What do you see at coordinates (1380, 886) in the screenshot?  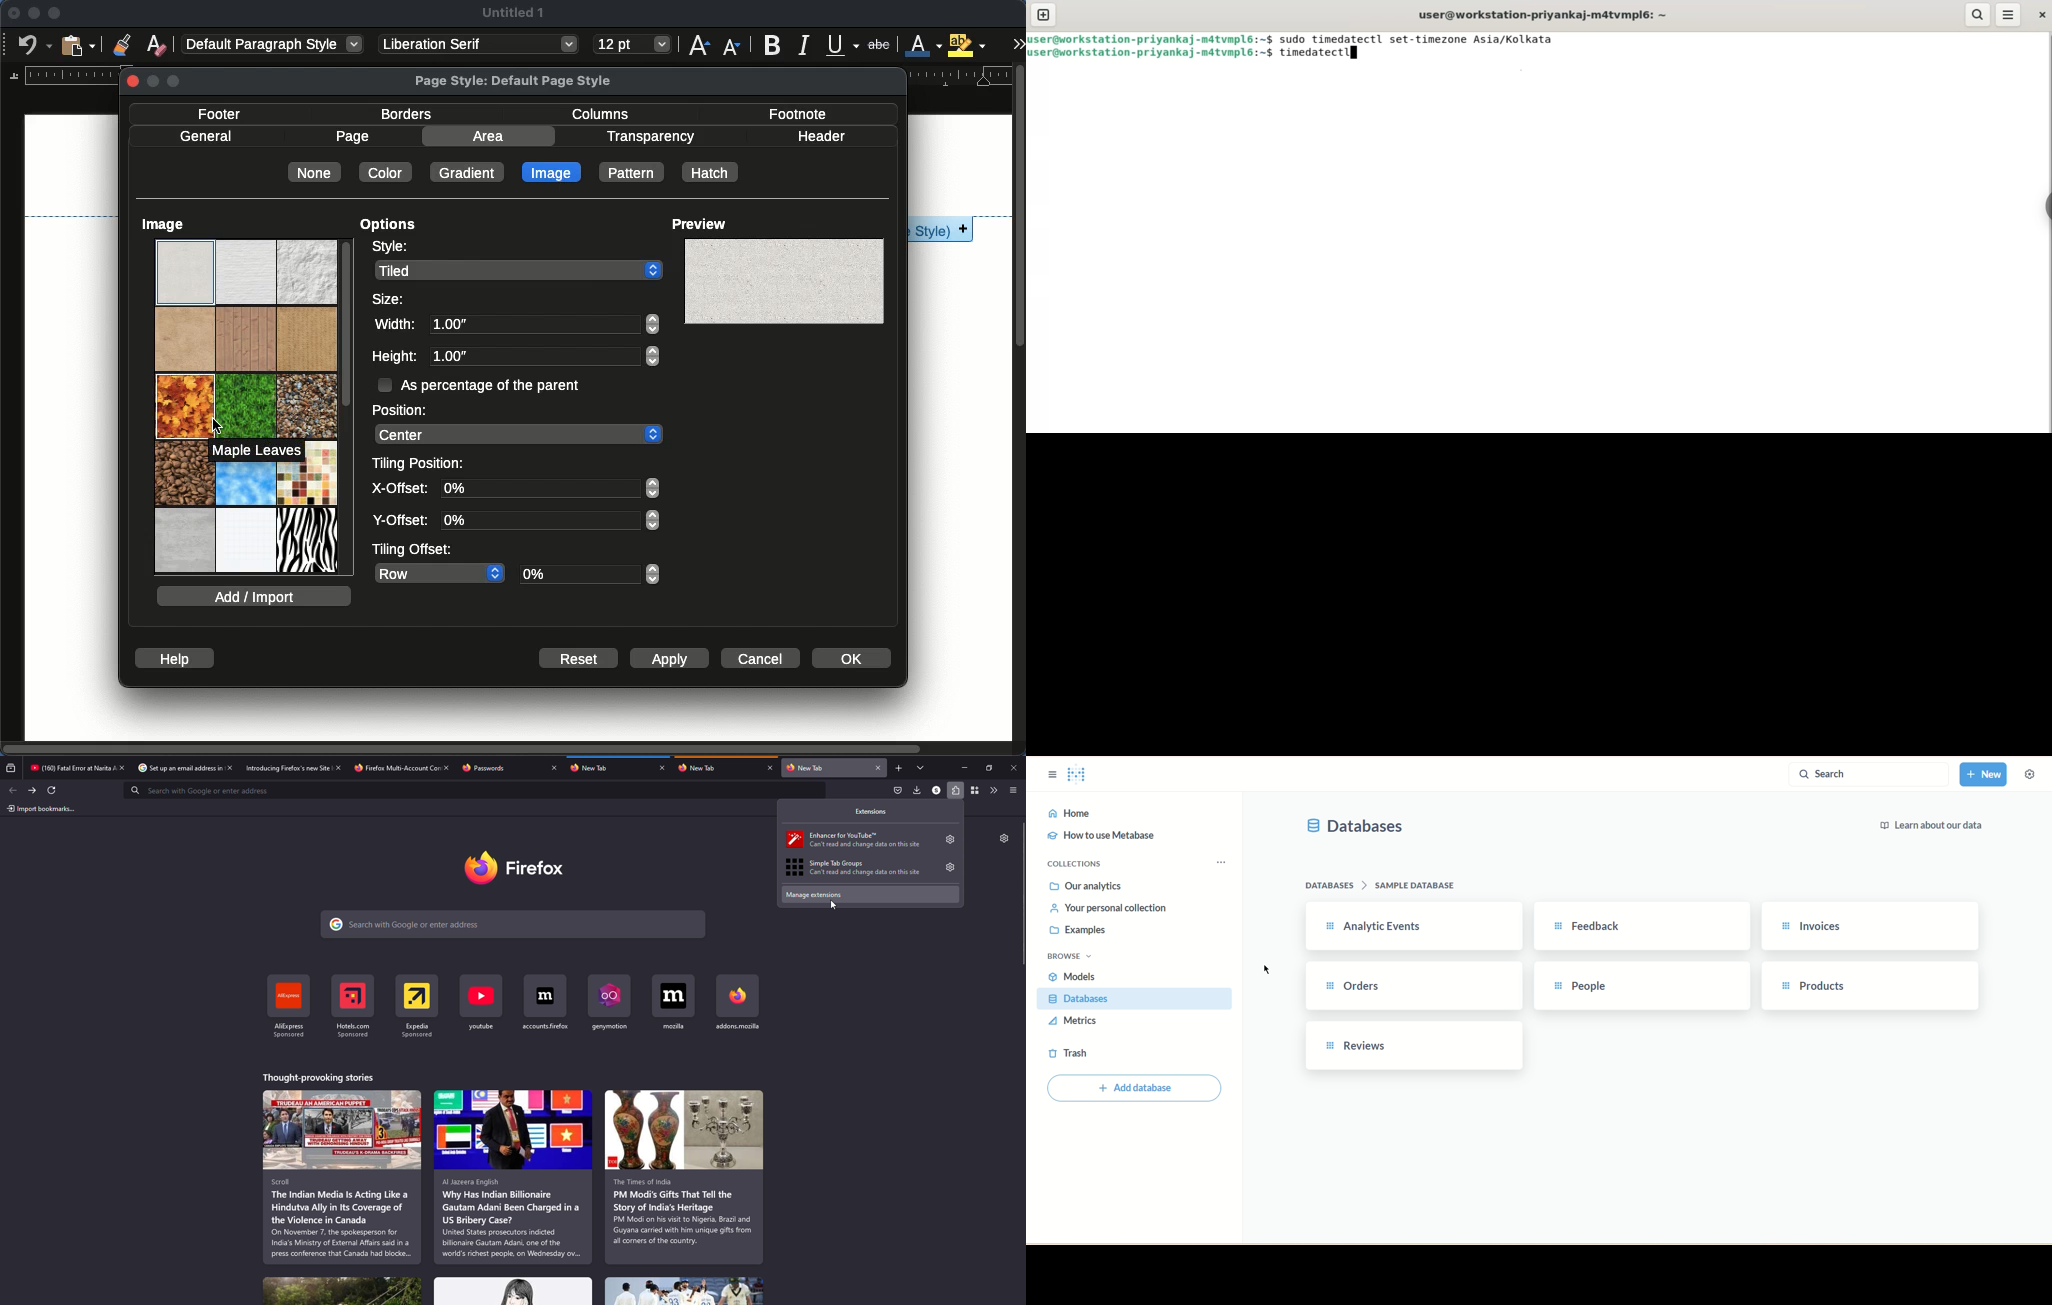 I see `location` at bounding box center [1380, 886].